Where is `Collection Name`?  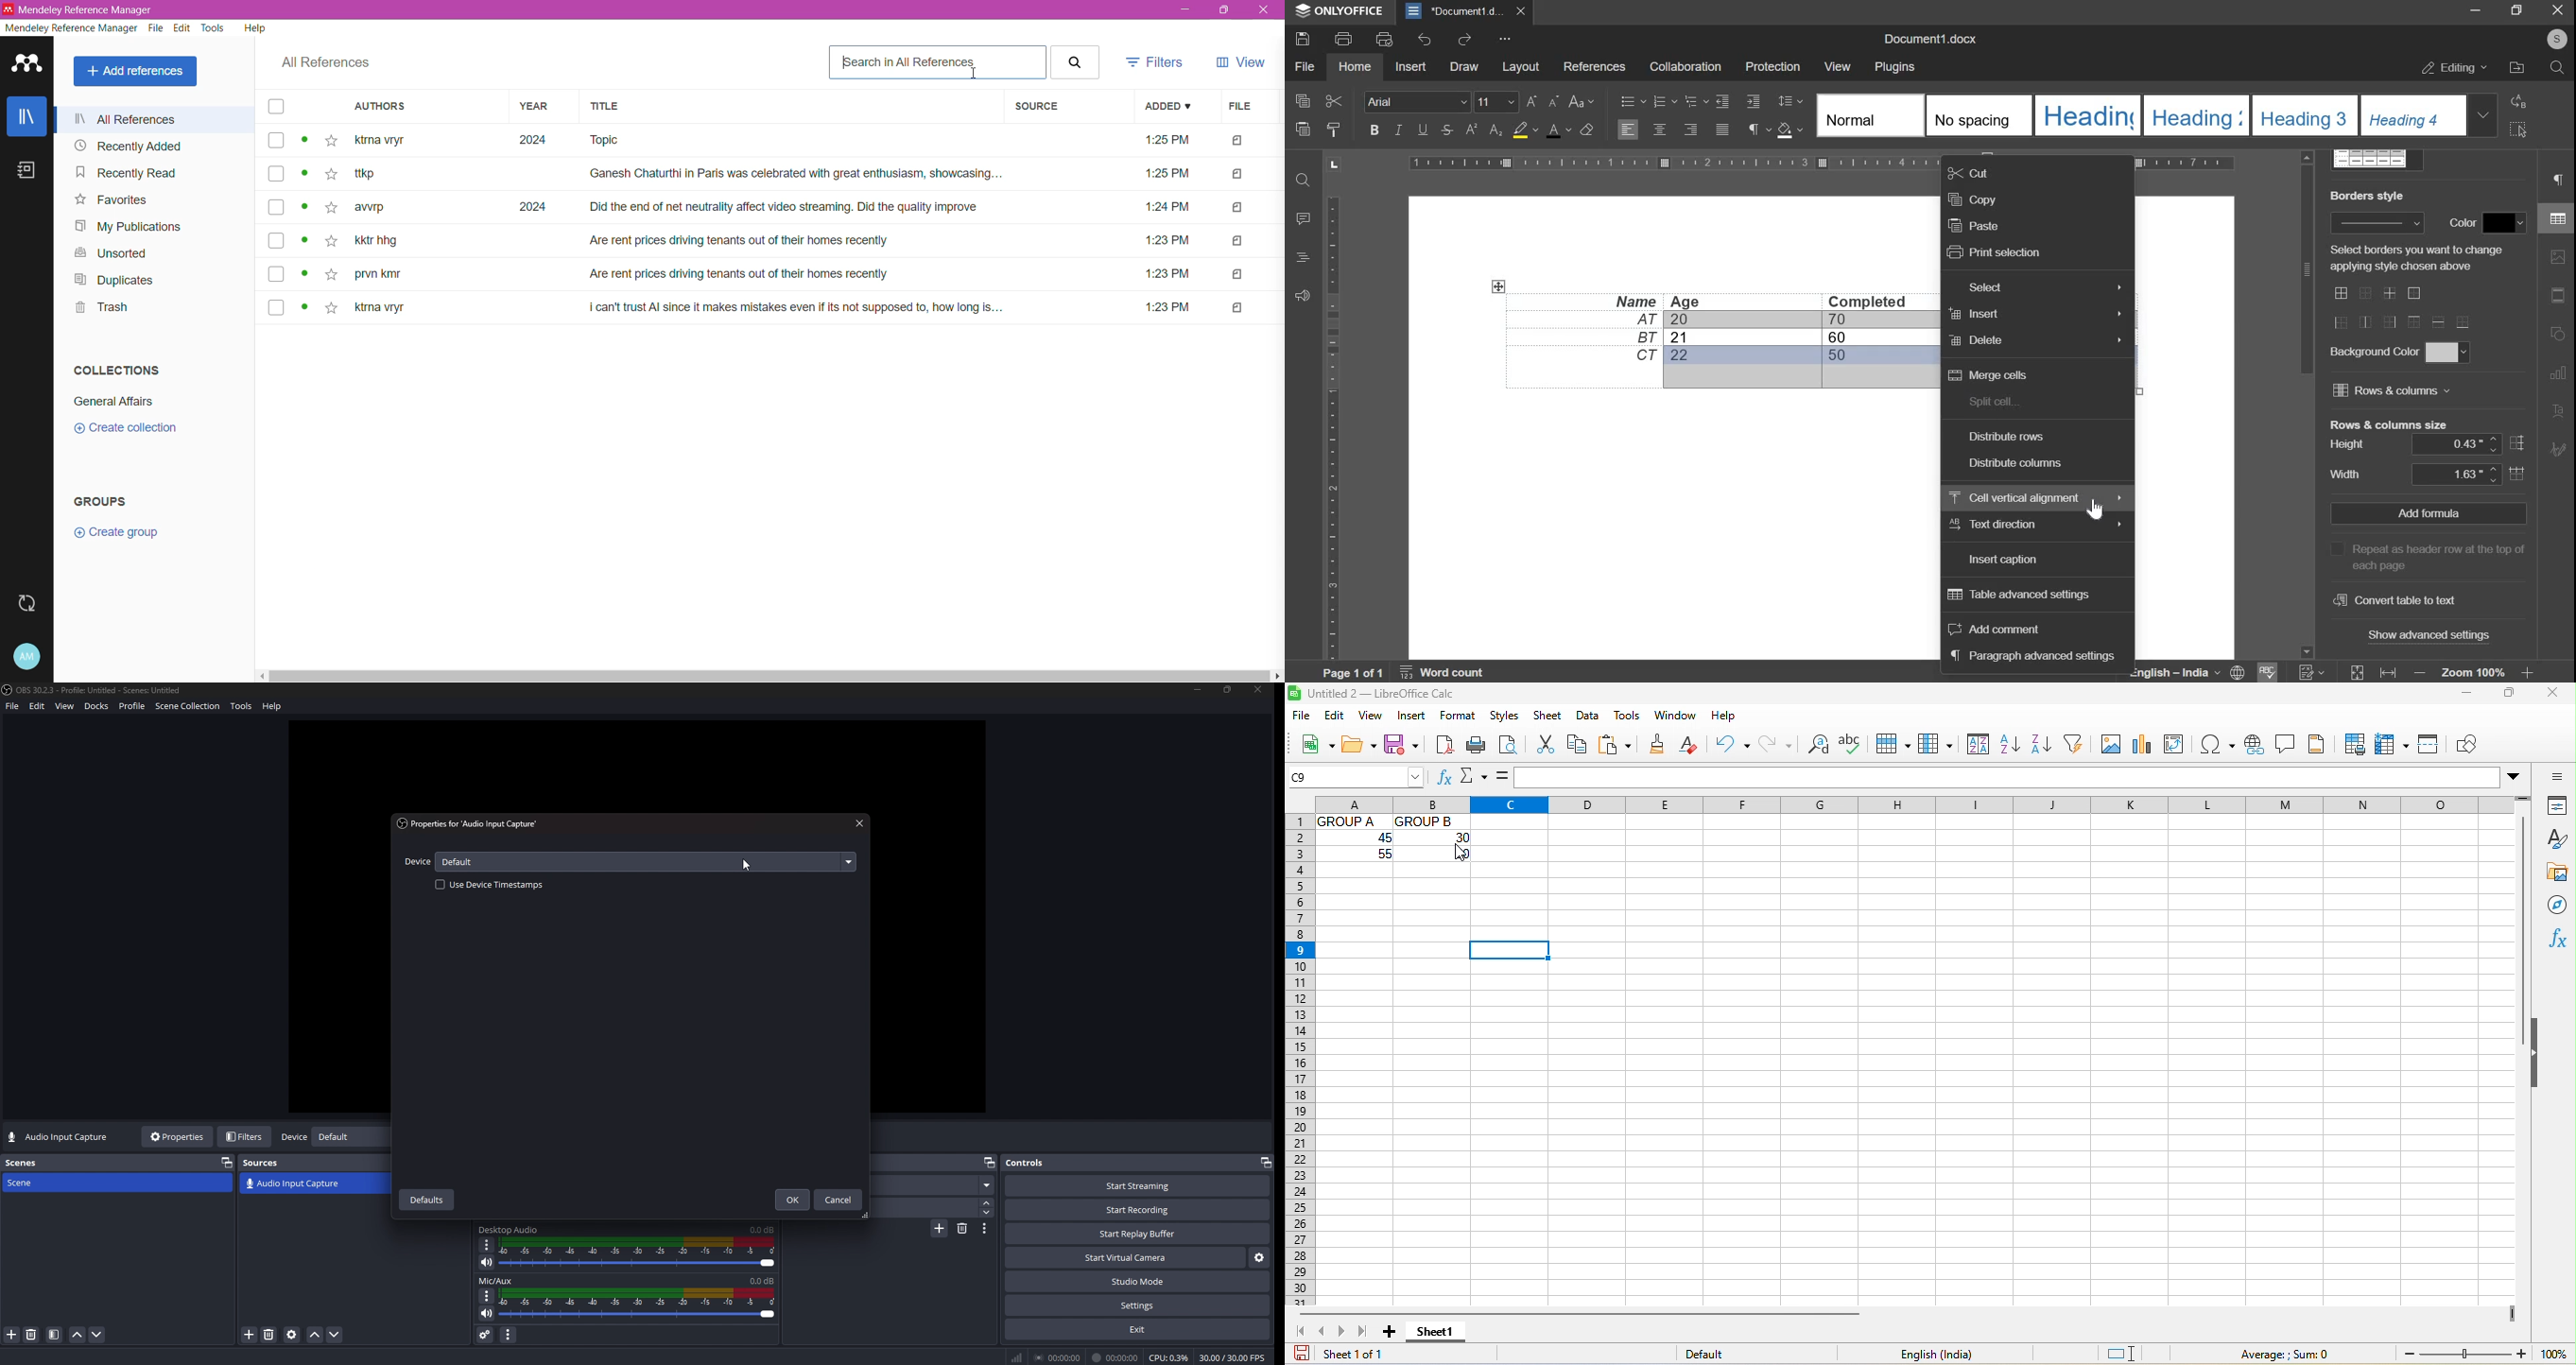 Collection Name is located at coordinates (118, 401).